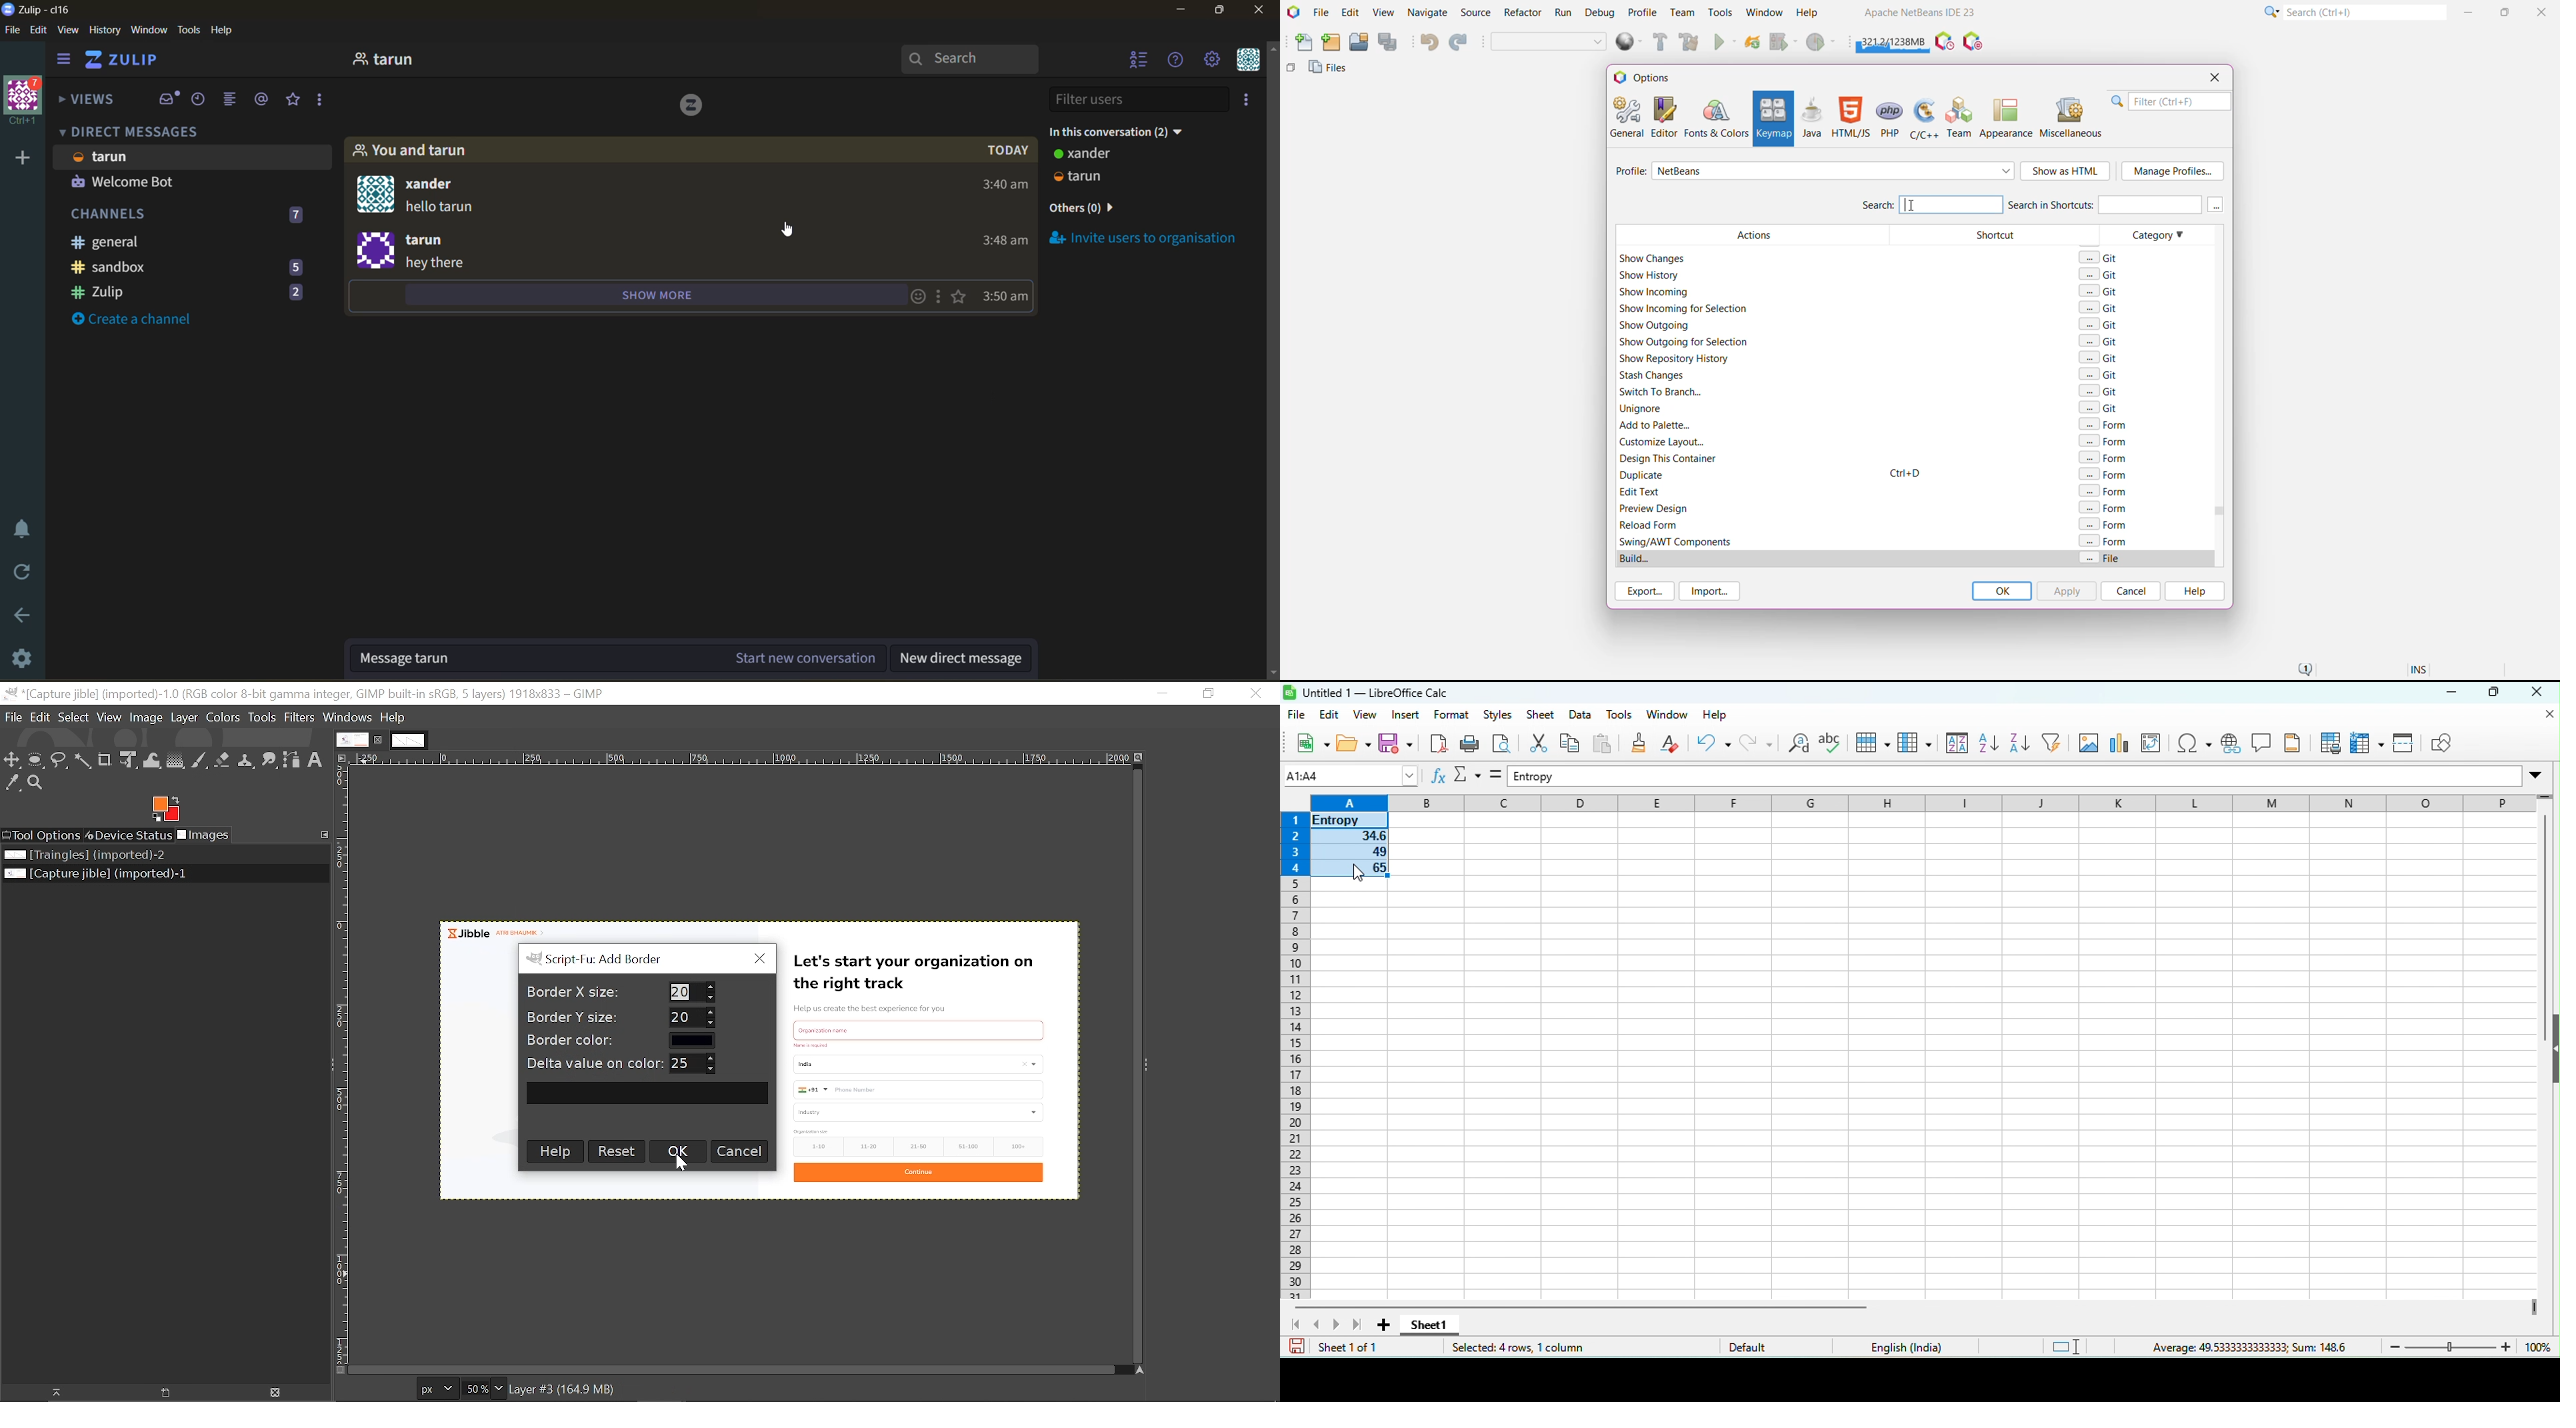 Image resolution: width=2576 pixels, height=1428 pixels. What do you see at coordinates (1953, 743) in the screenshot?
I see `sort` at bounding box center [1953, 743].